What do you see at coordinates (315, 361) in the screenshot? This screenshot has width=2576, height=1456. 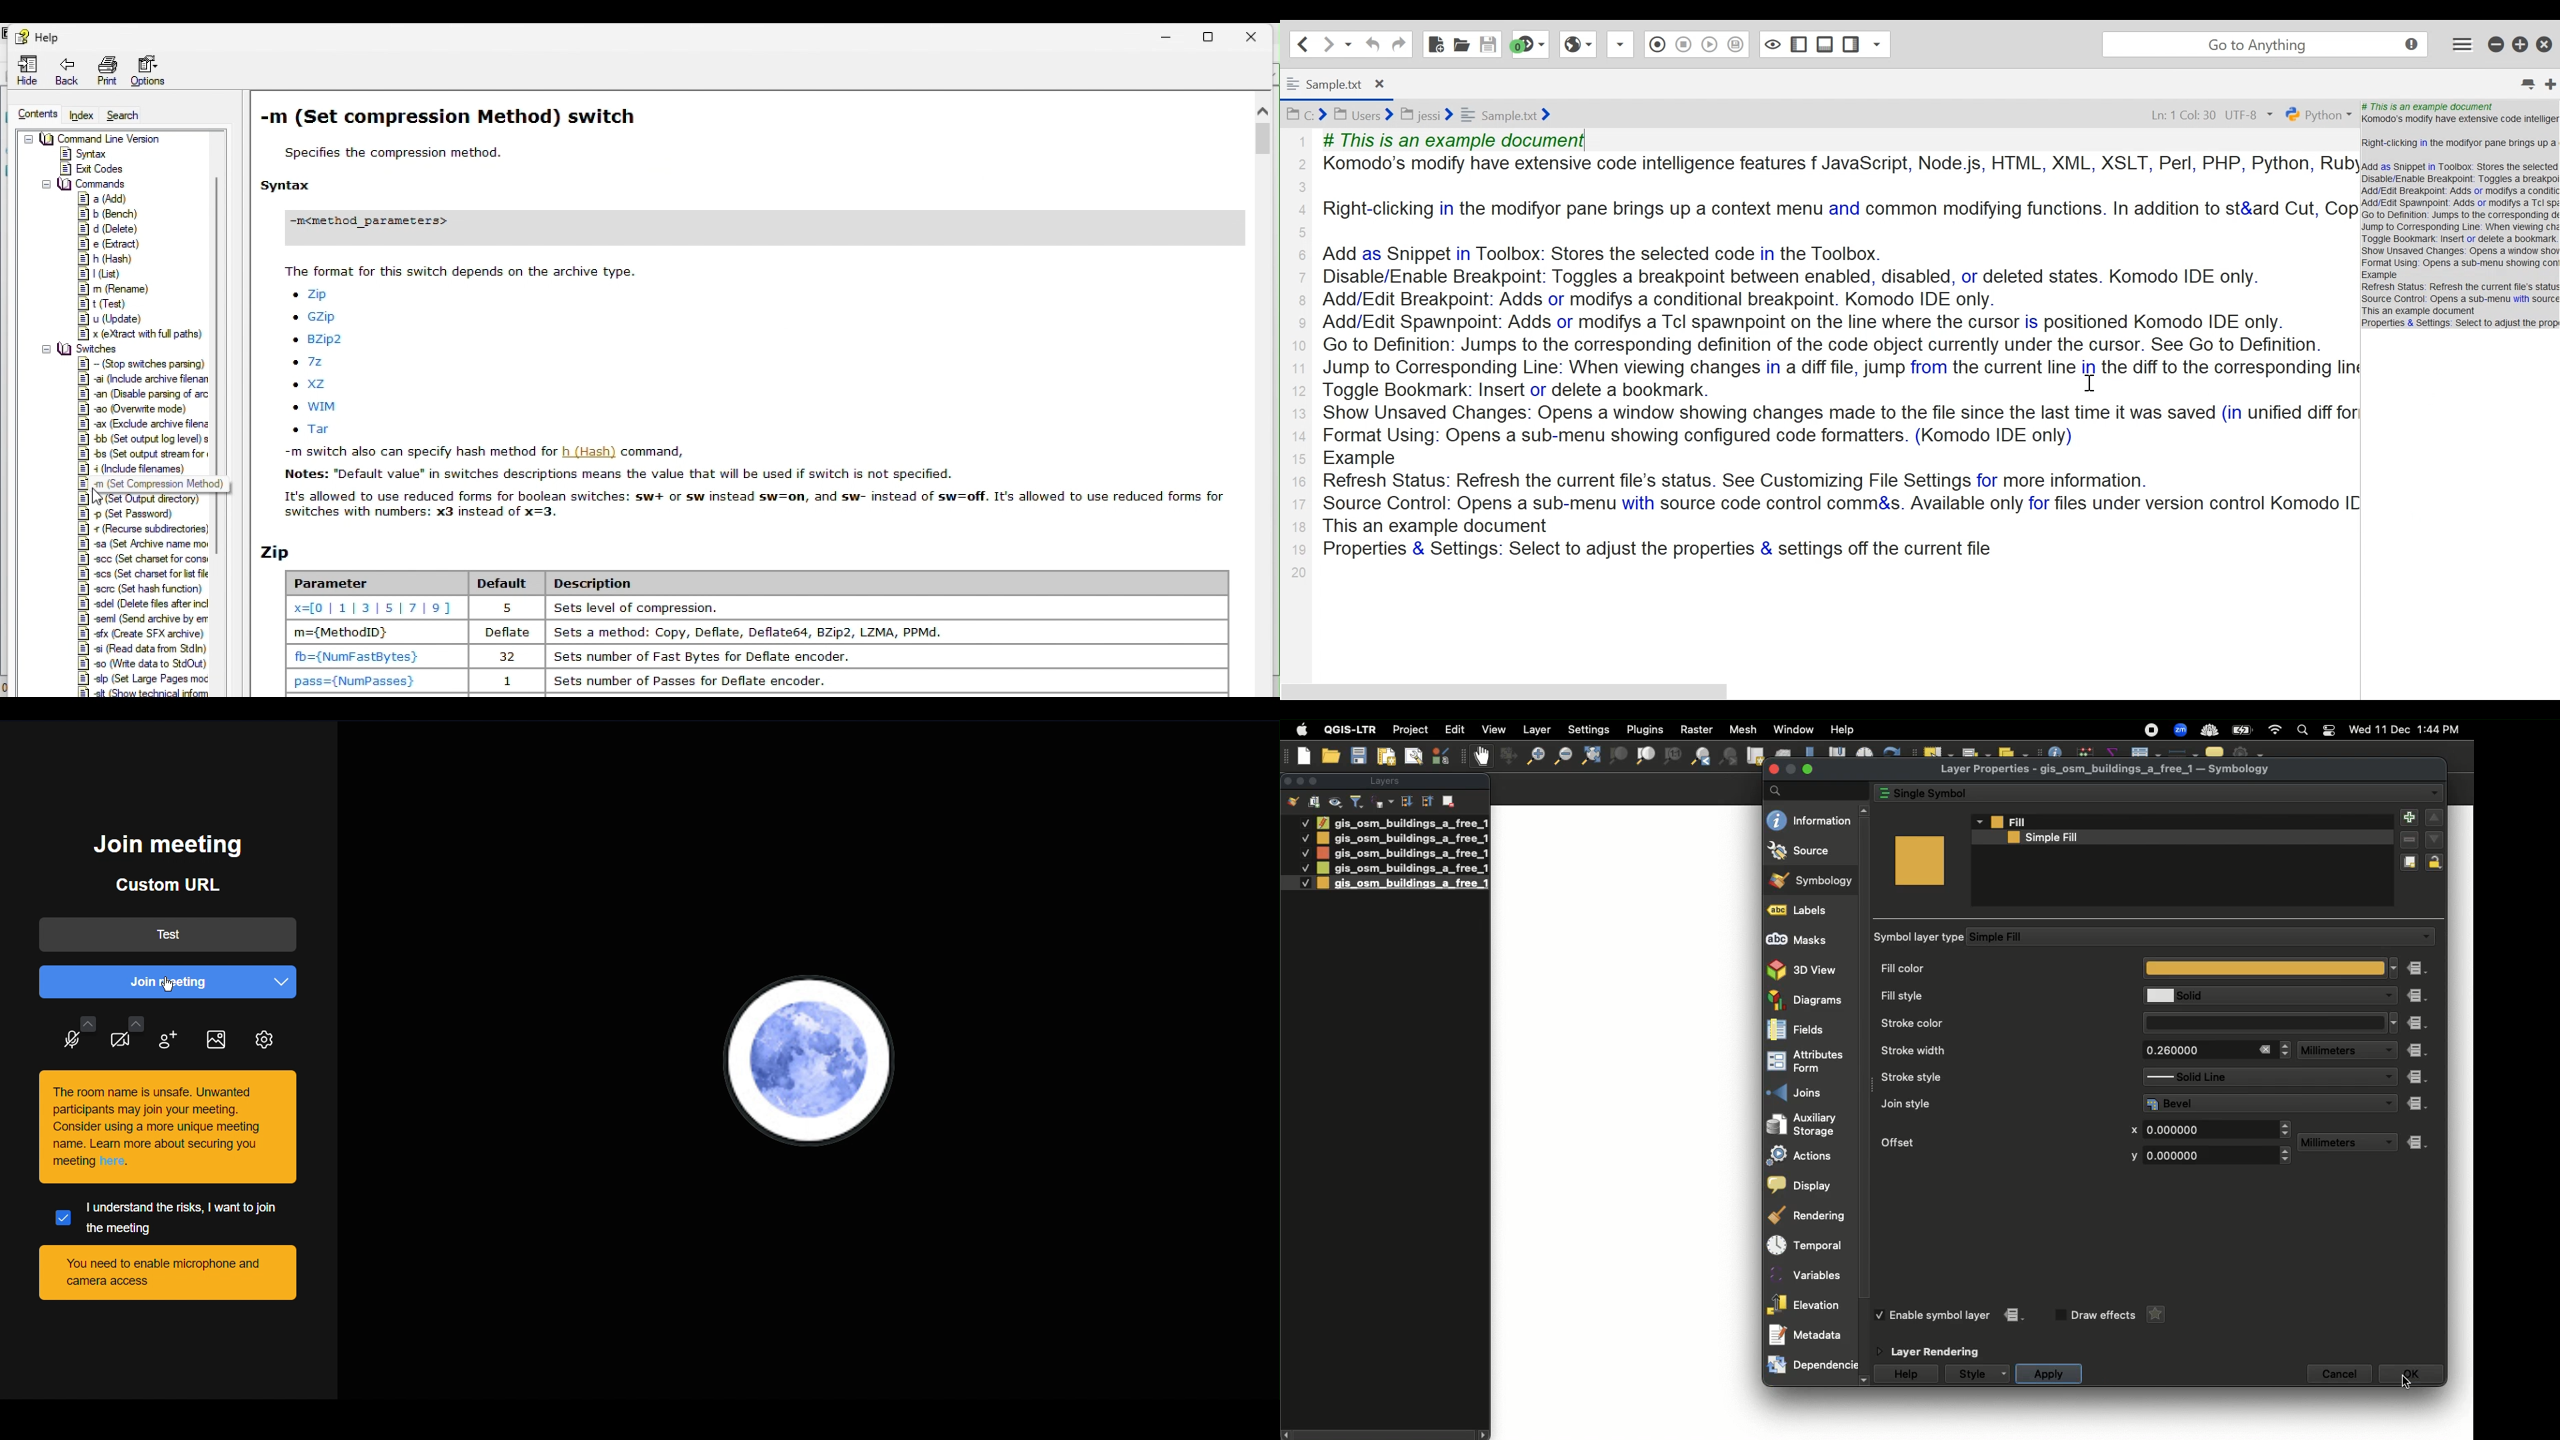 I see `7z` at bounding box center [315, 361].